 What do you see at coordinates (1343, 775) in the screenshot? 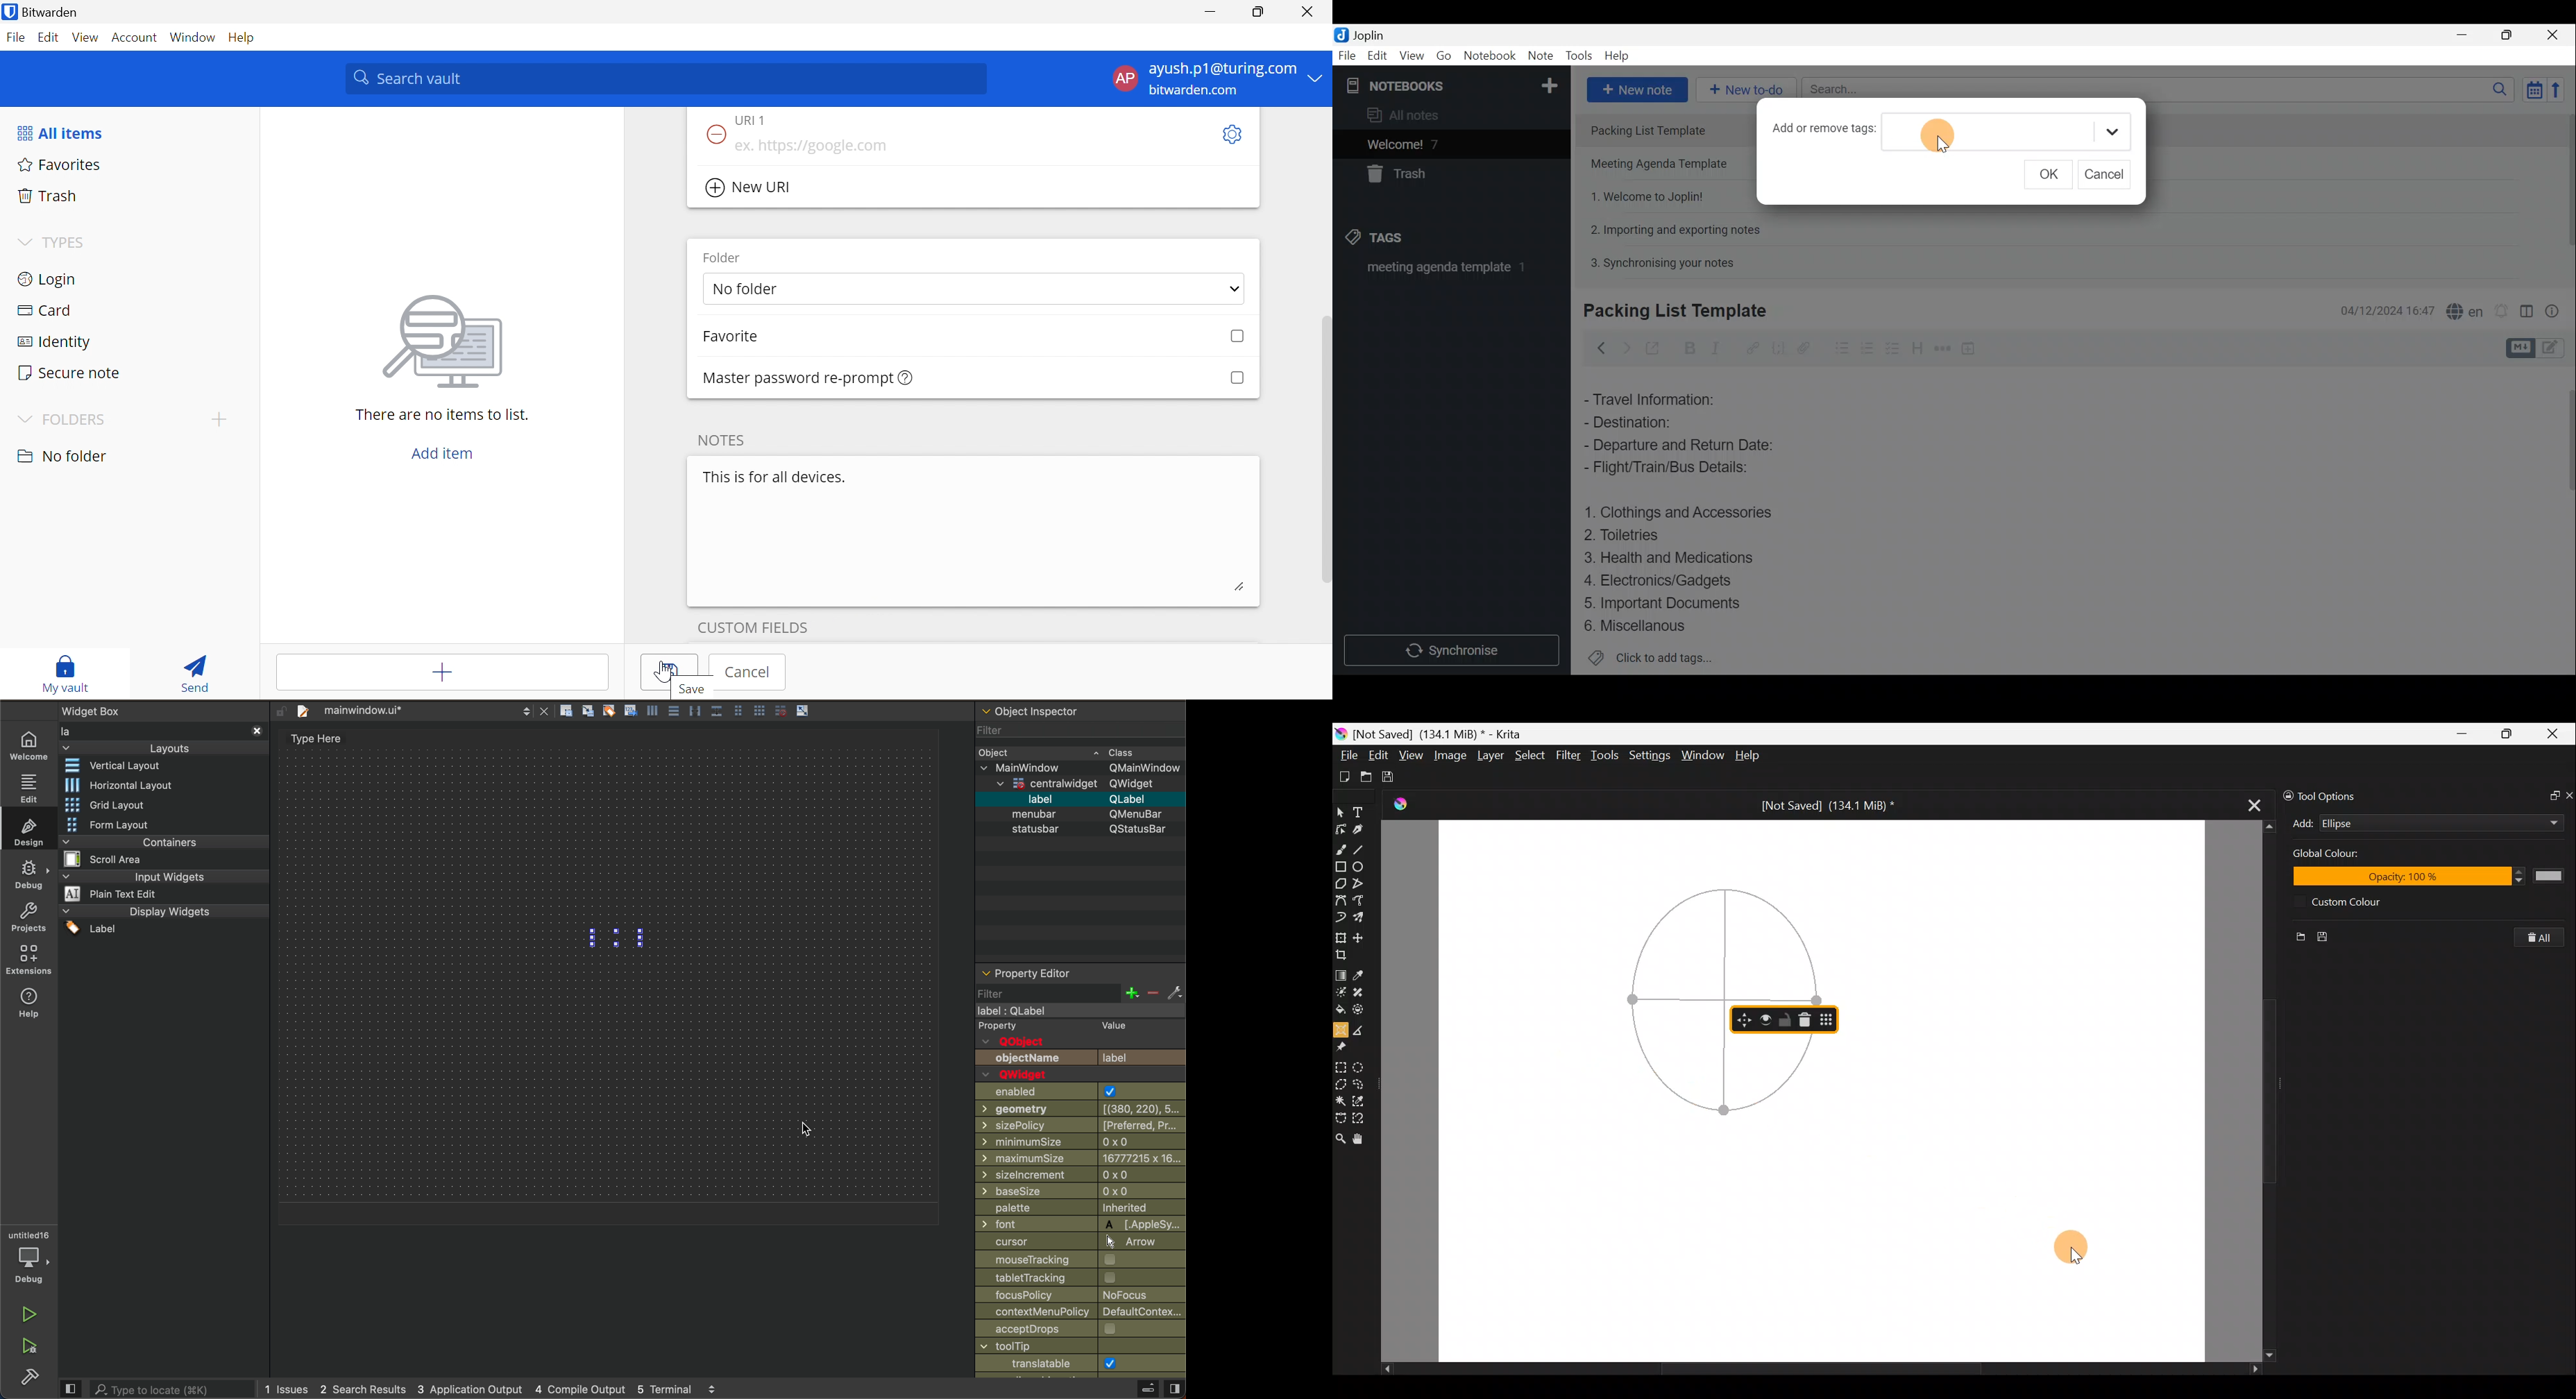
I see `Create new document` at bounding box center [1343, 775].